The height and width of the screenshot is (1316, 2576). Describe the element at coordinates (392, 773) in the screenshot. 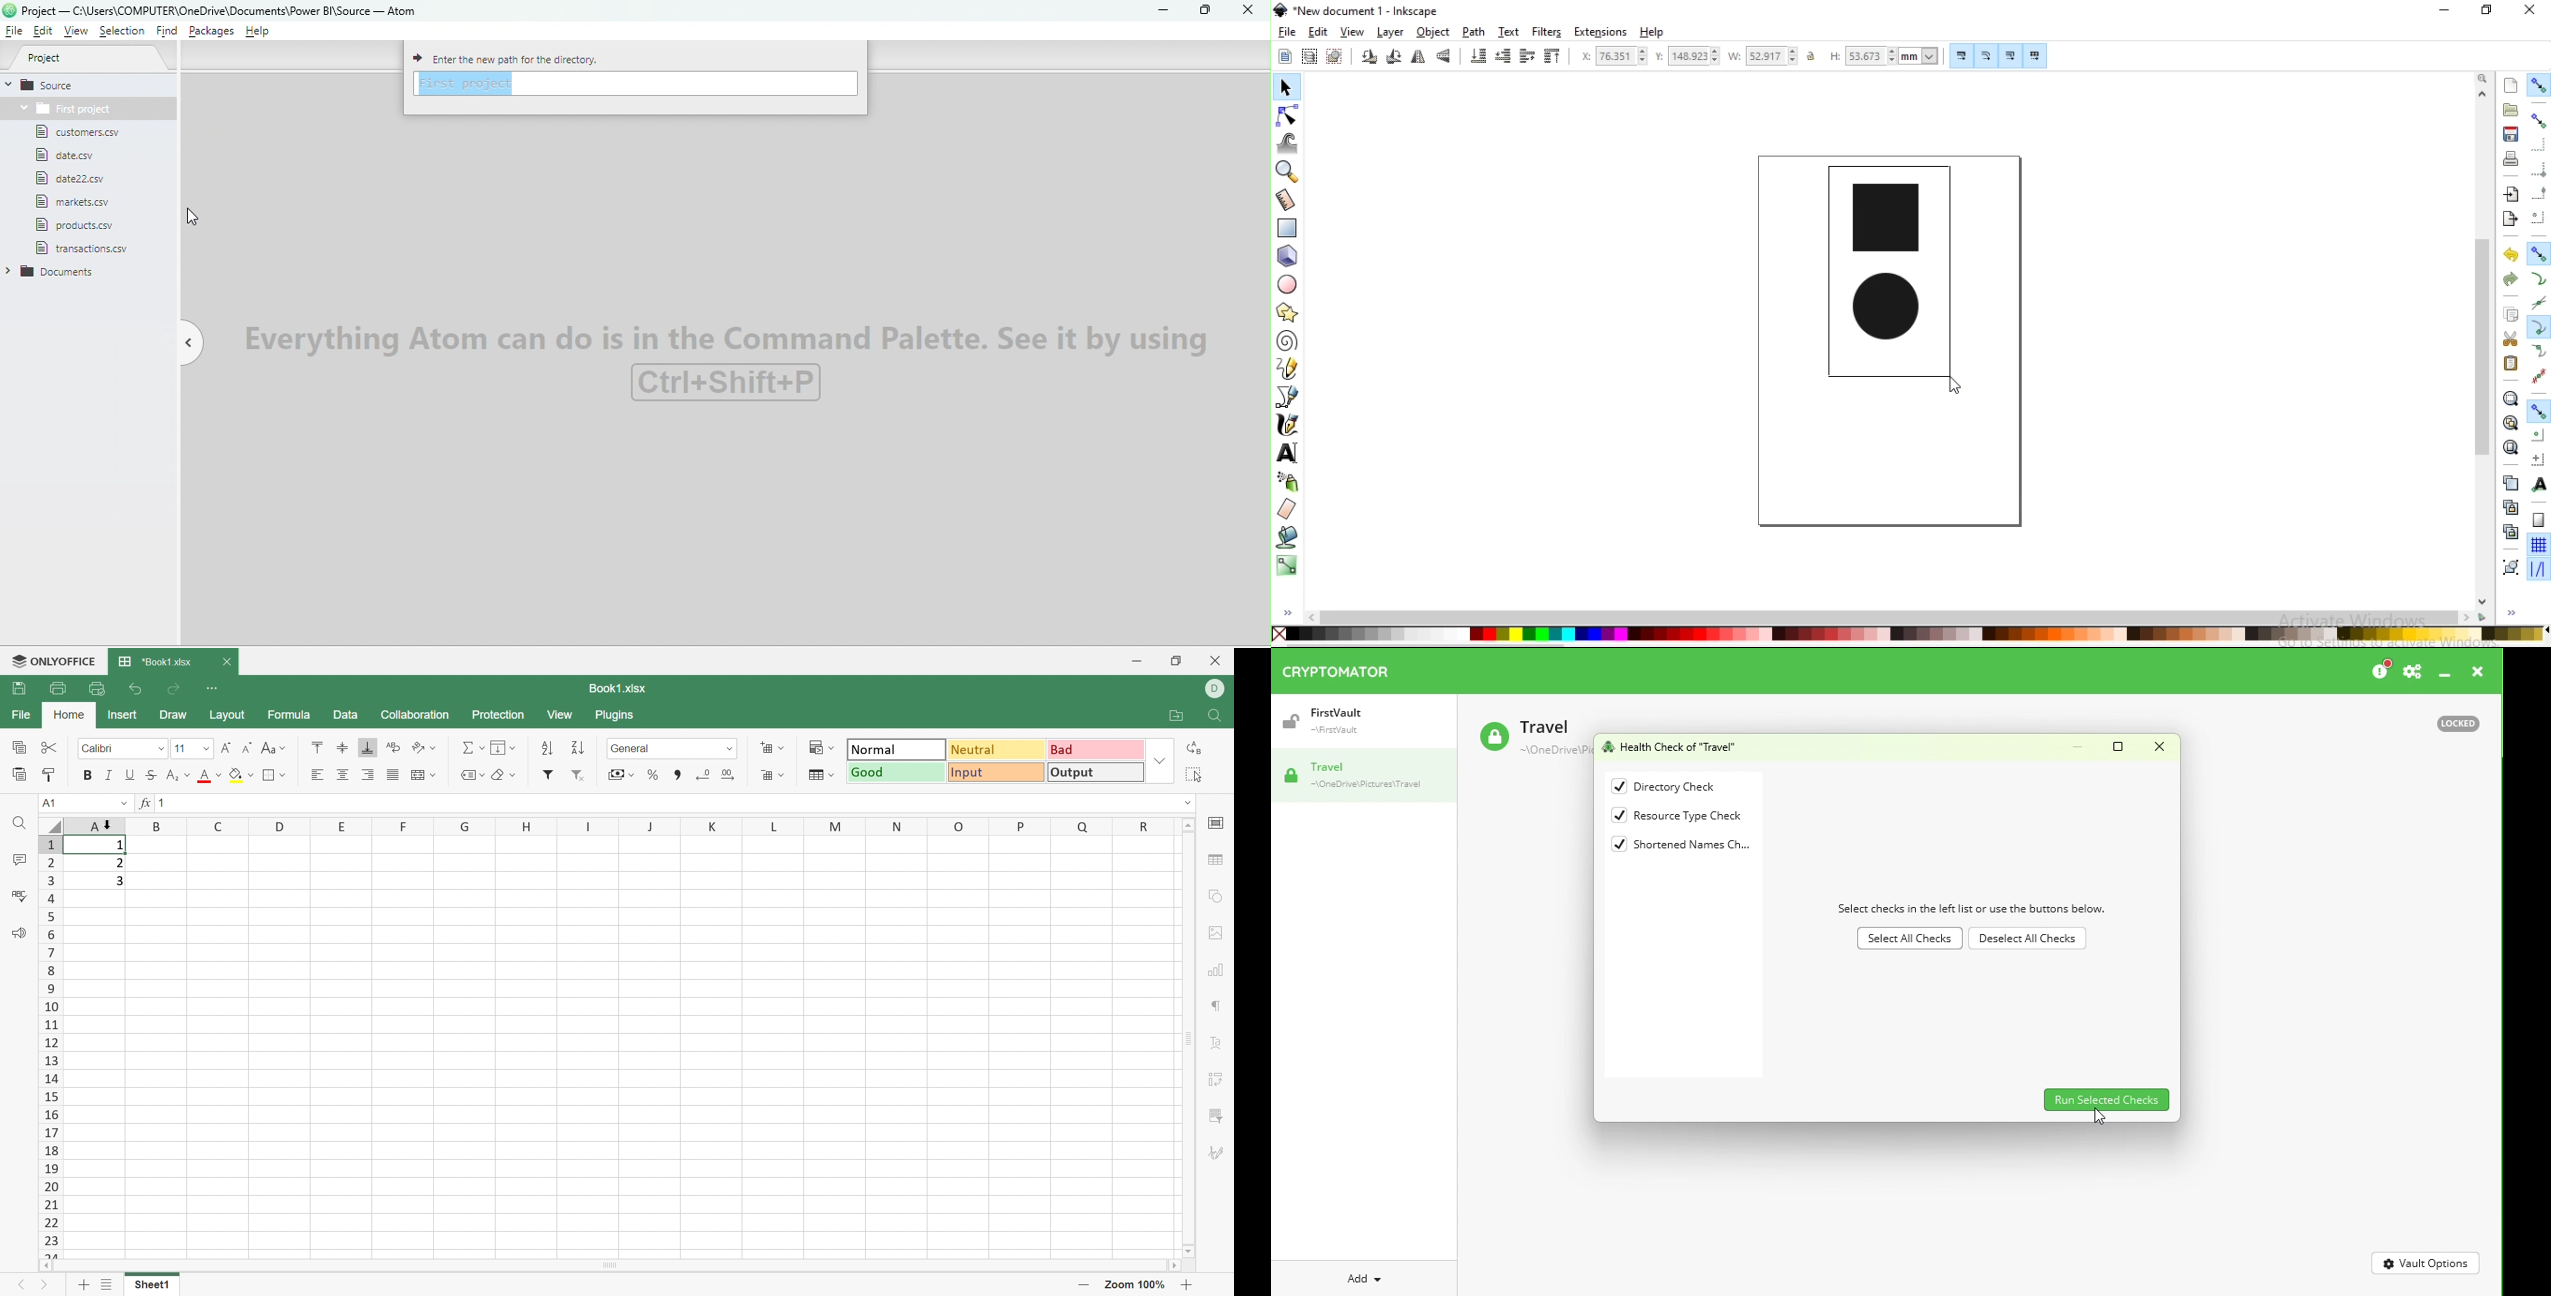

I see `Justified` at that location.